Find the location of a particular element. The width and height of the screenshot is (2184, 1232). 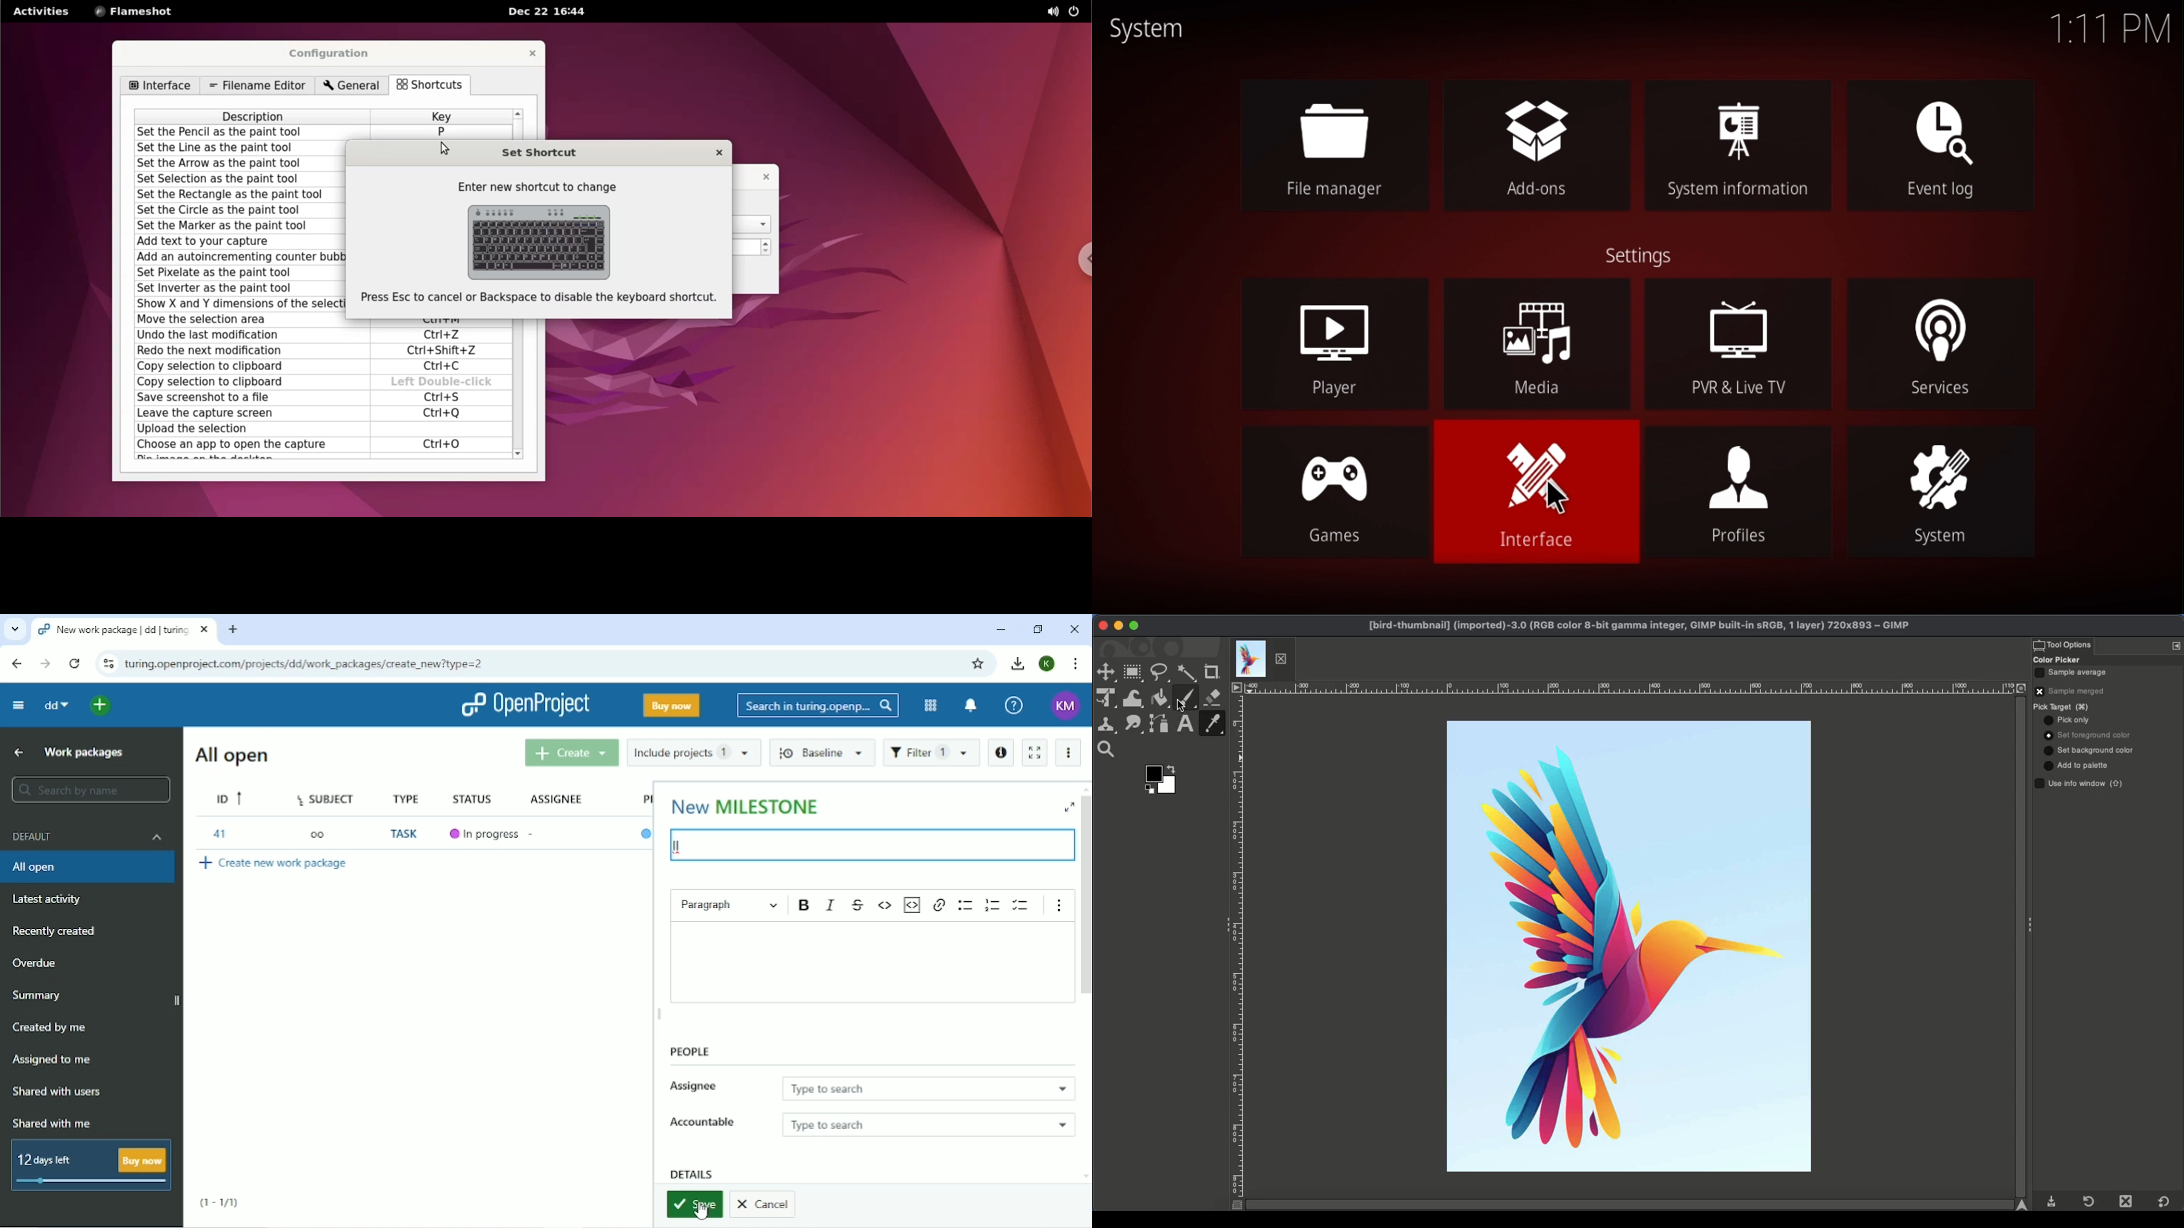

file manager is located at coordinates (1337, 144).